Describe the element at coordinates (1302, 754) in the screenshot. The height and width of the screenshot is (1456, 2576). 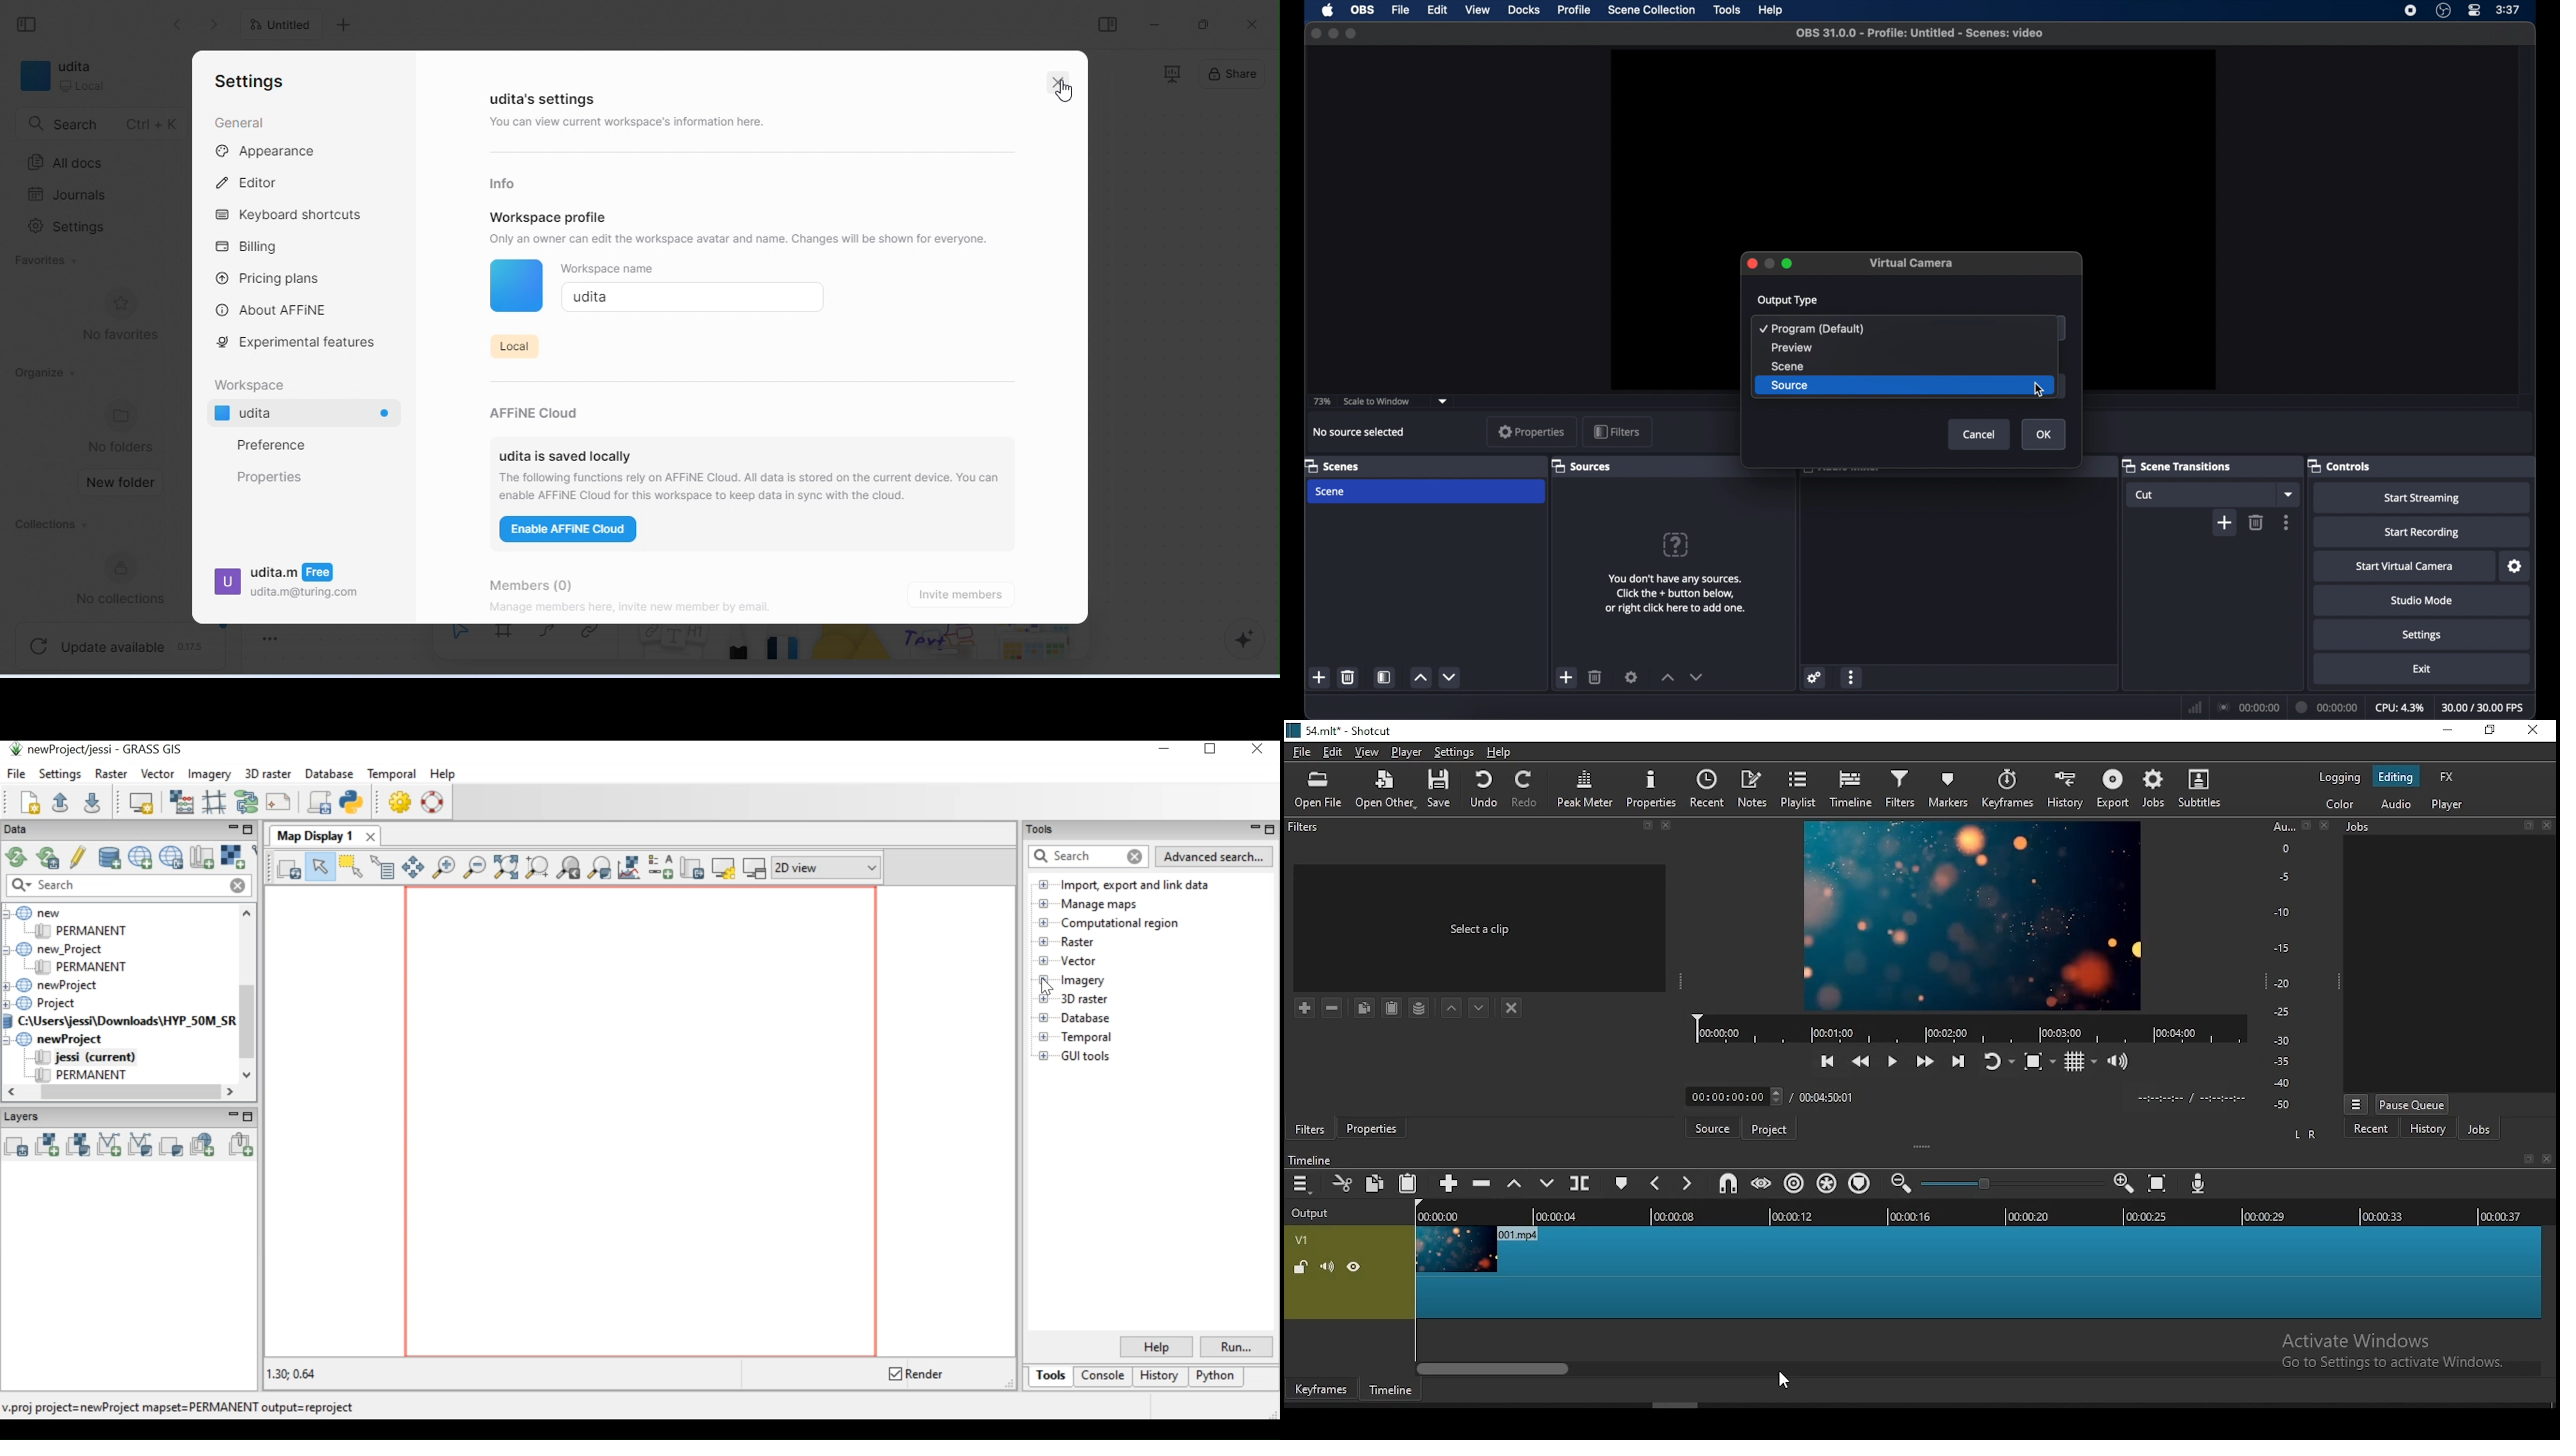
I see `file` at that location.